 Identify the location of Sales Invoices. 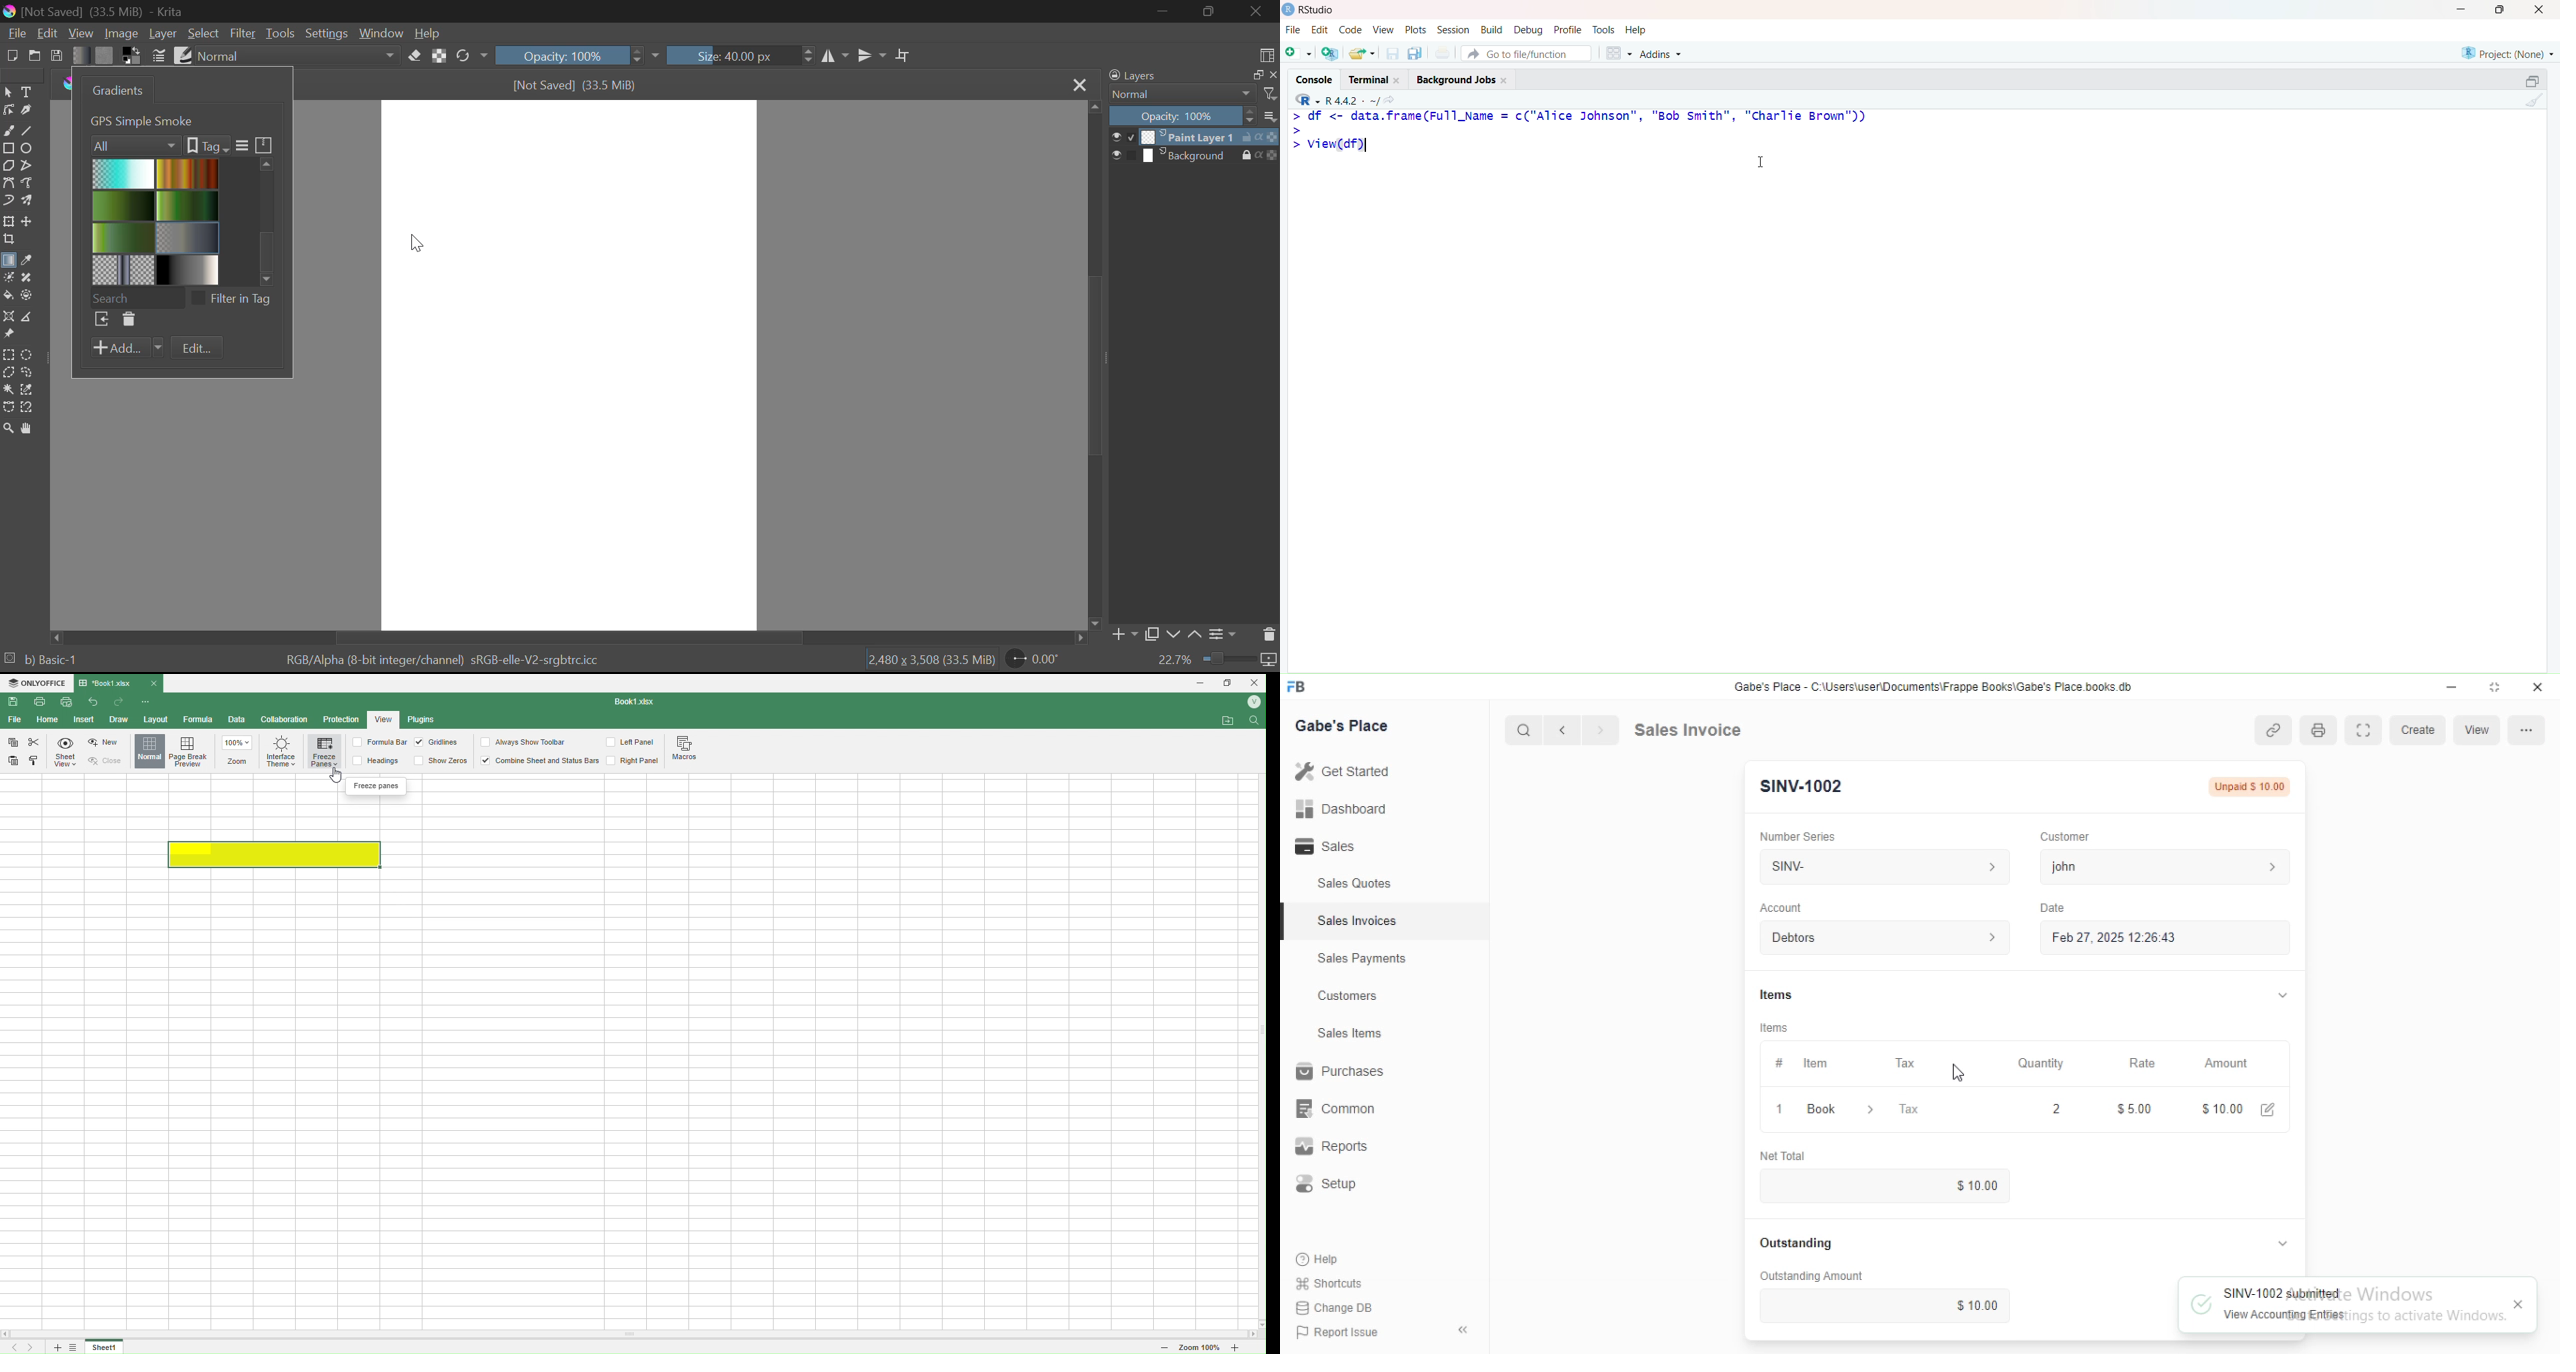
(1360, 922).